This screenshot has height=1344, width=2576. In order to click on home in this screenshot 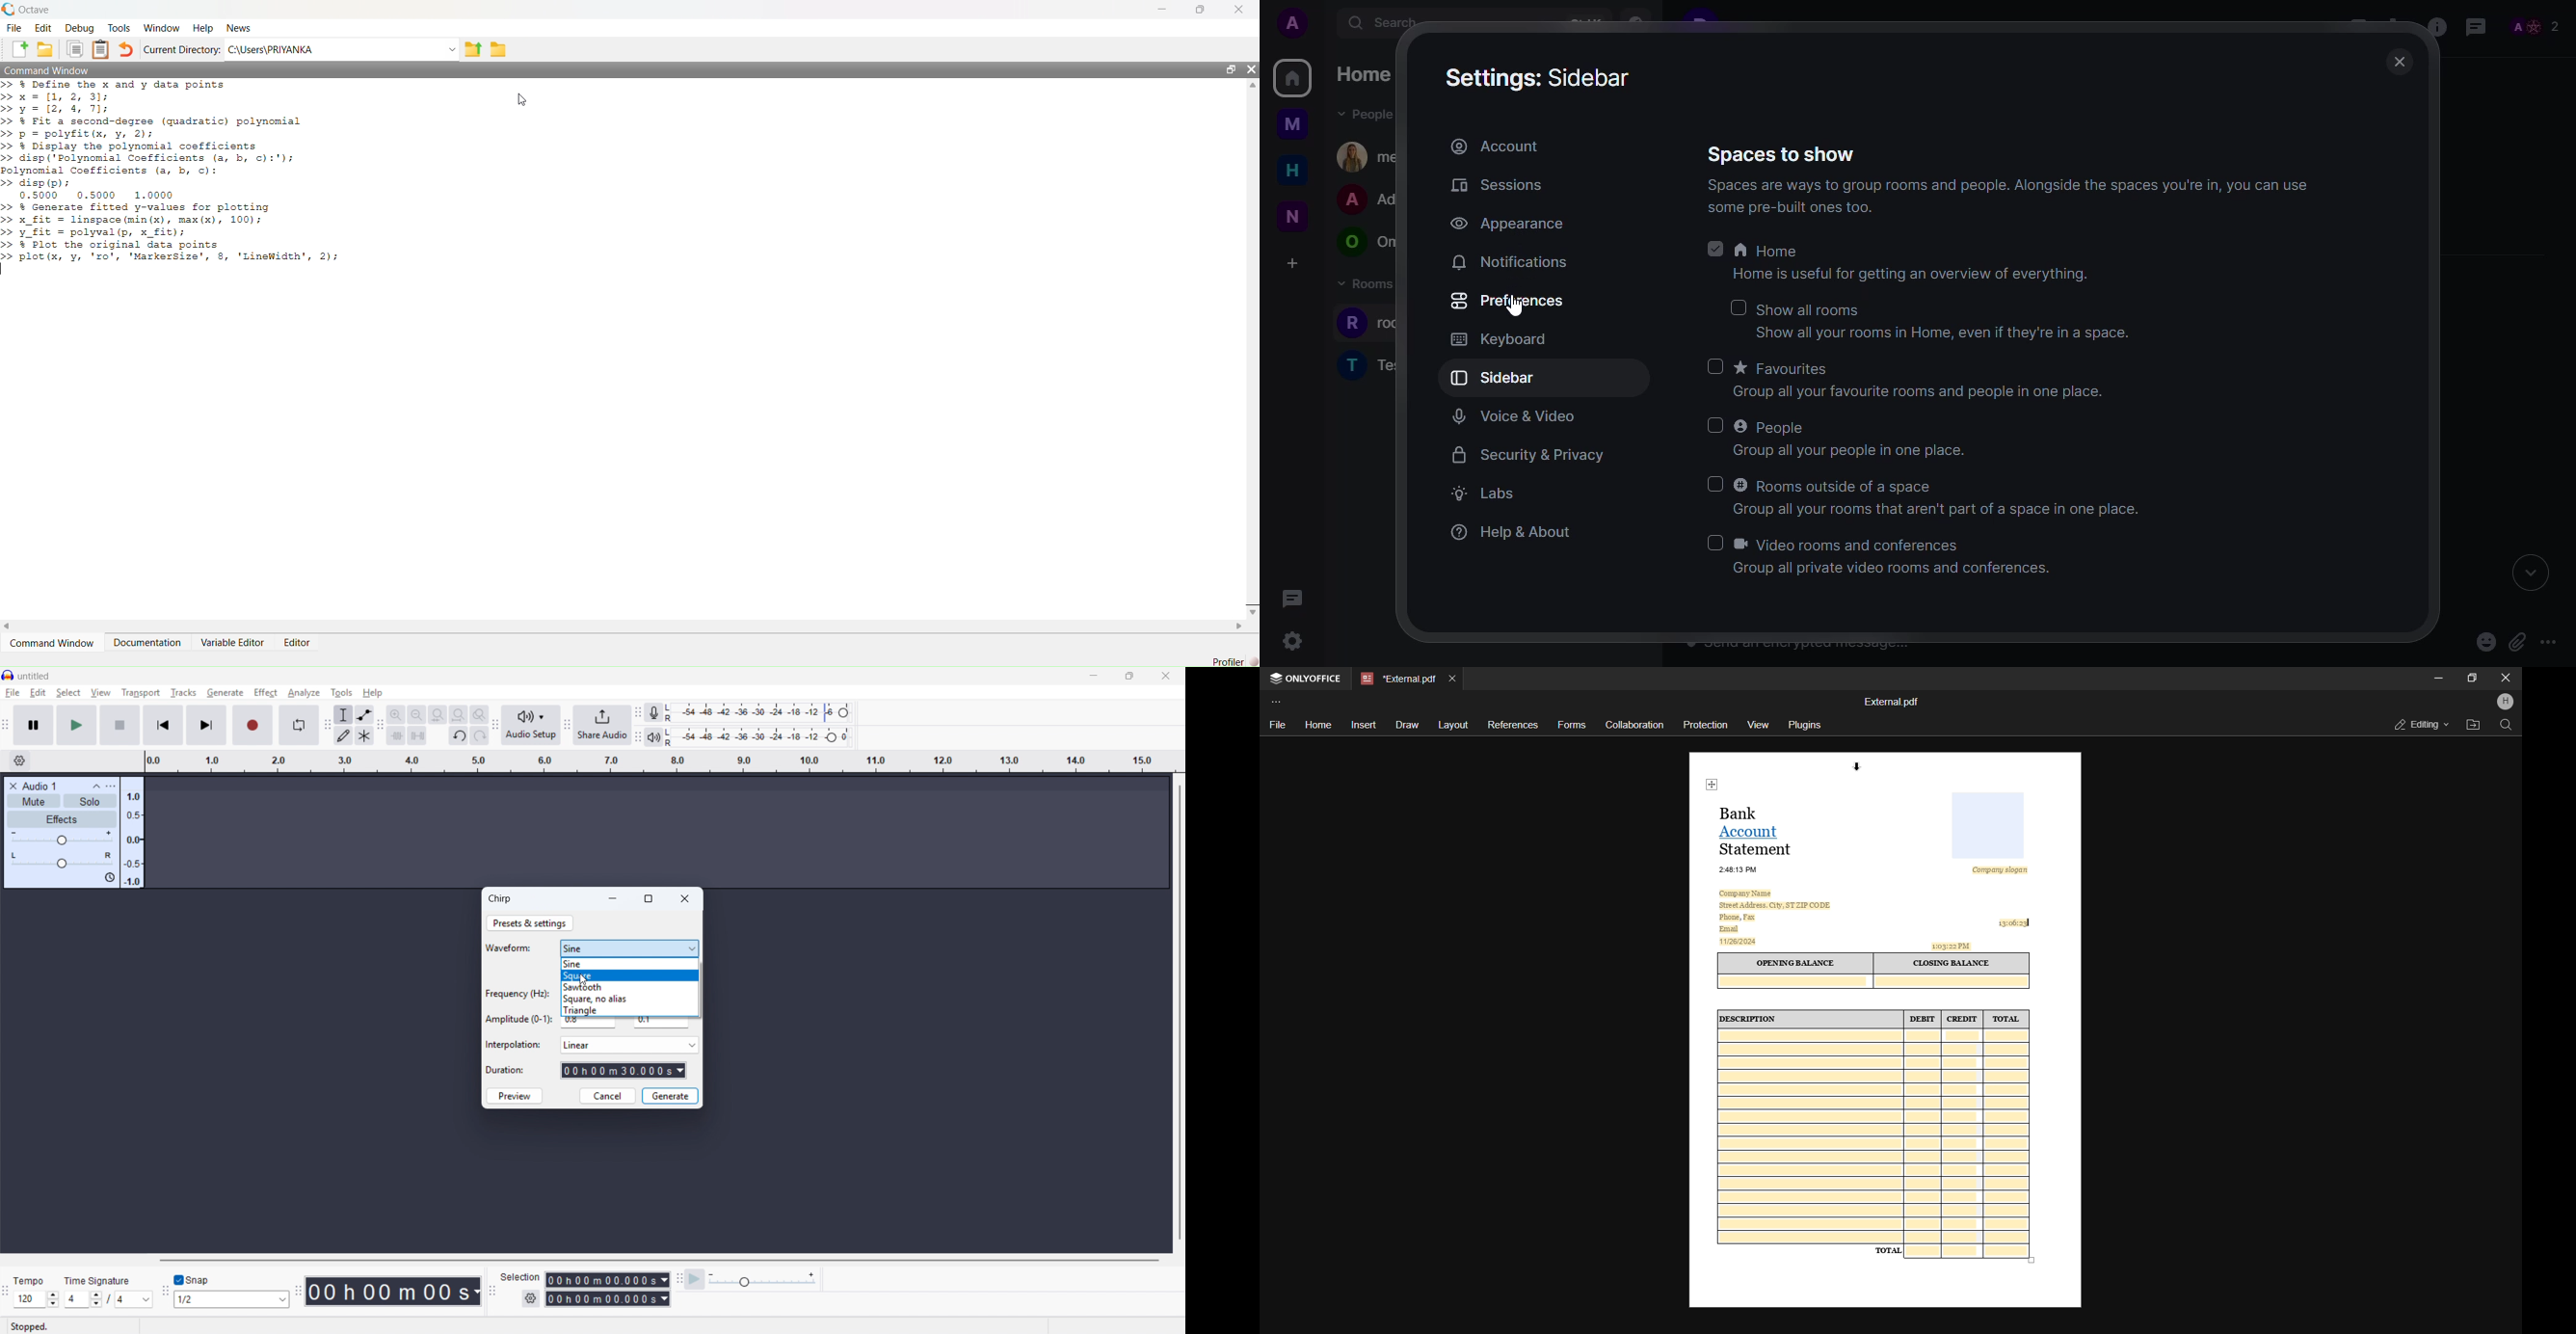, I will do `click(1368, 74)`.